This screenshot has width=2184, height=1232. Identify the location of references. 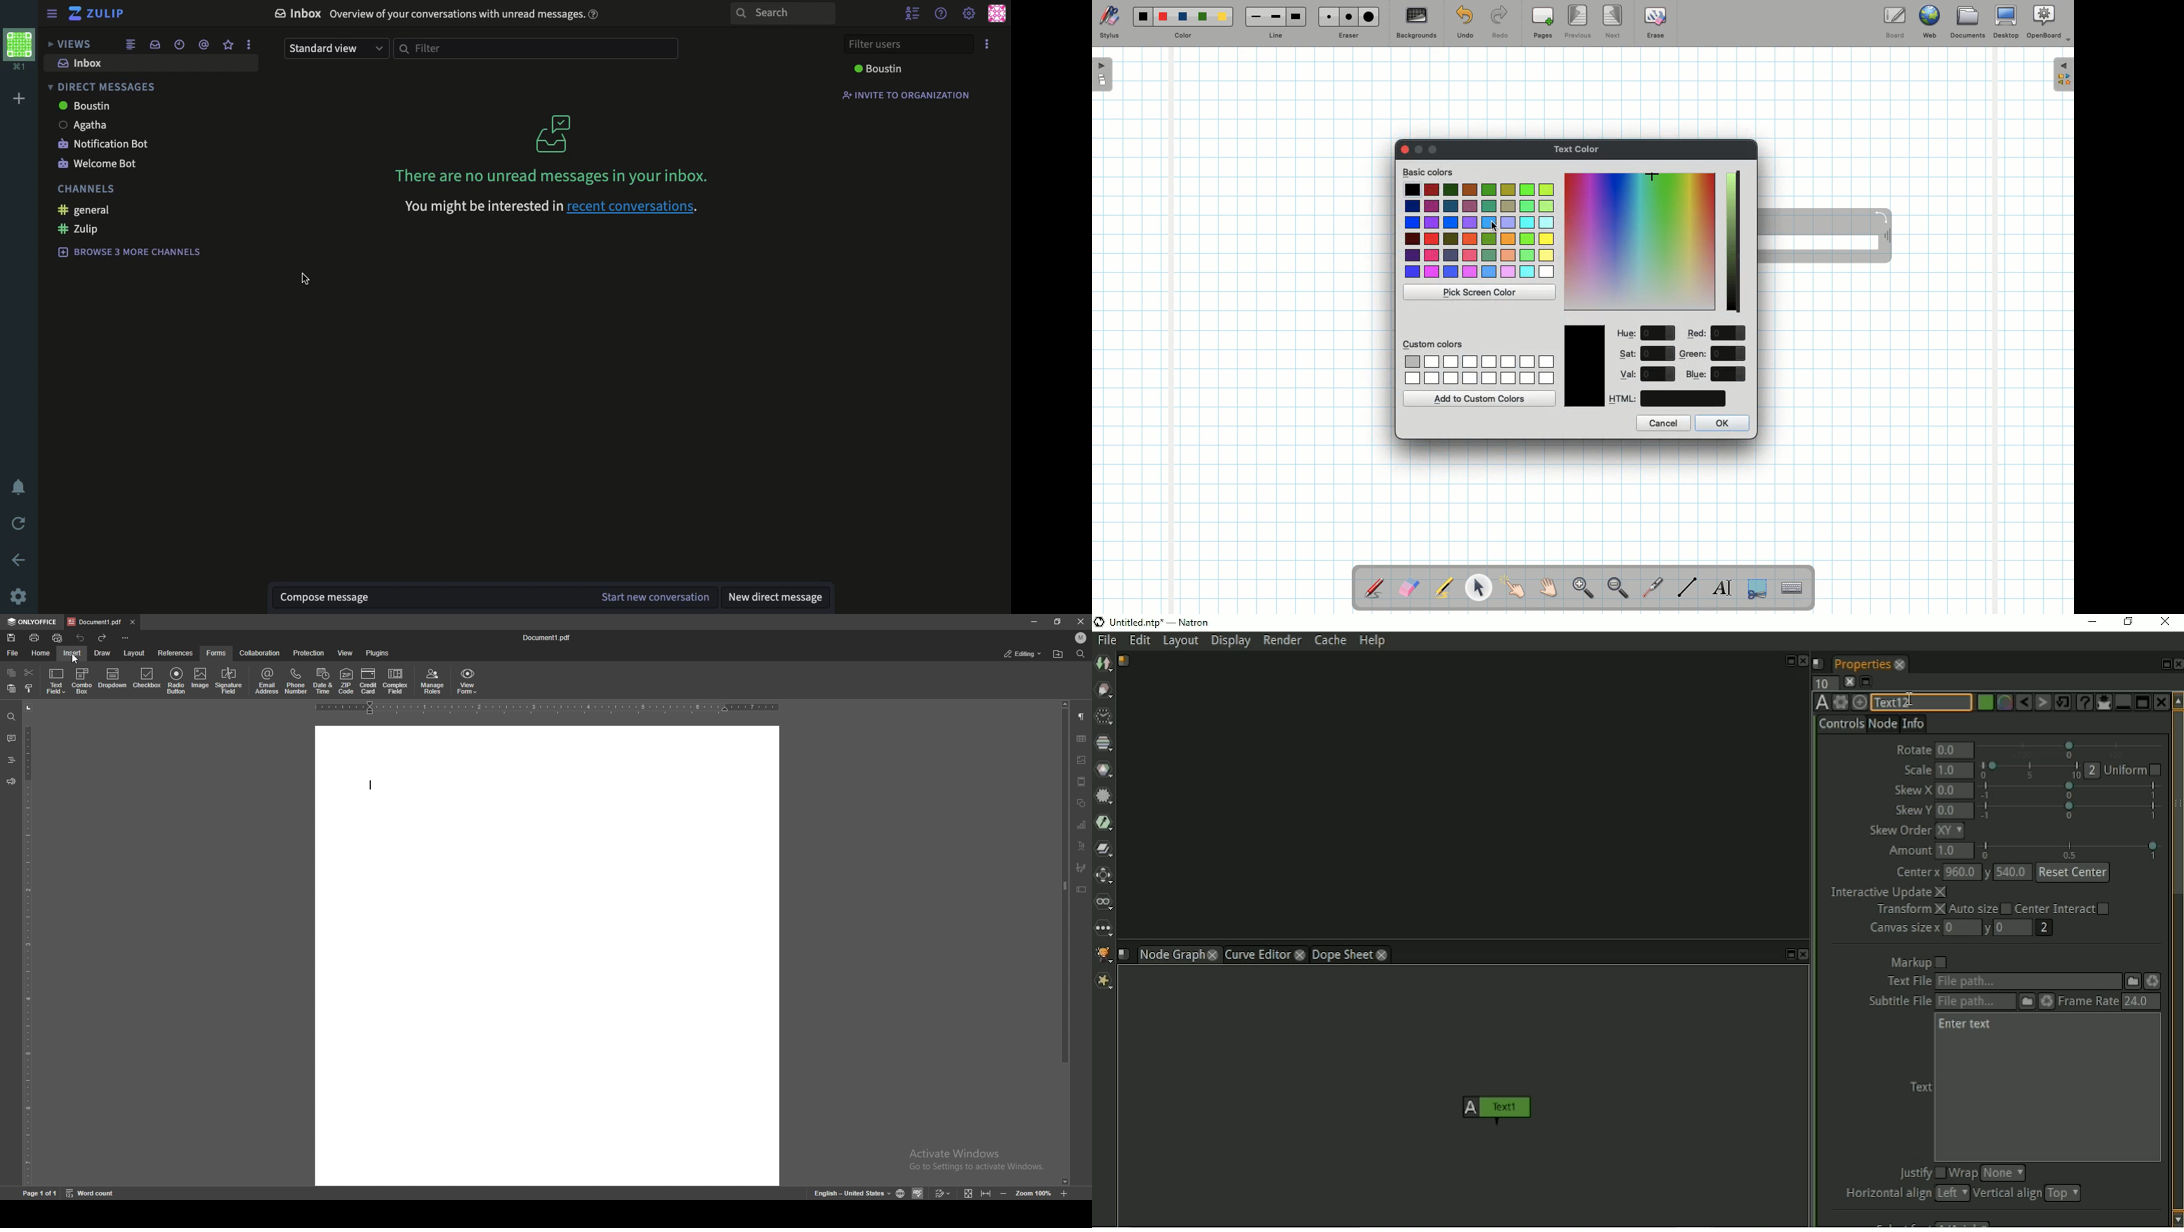
(175, 653).